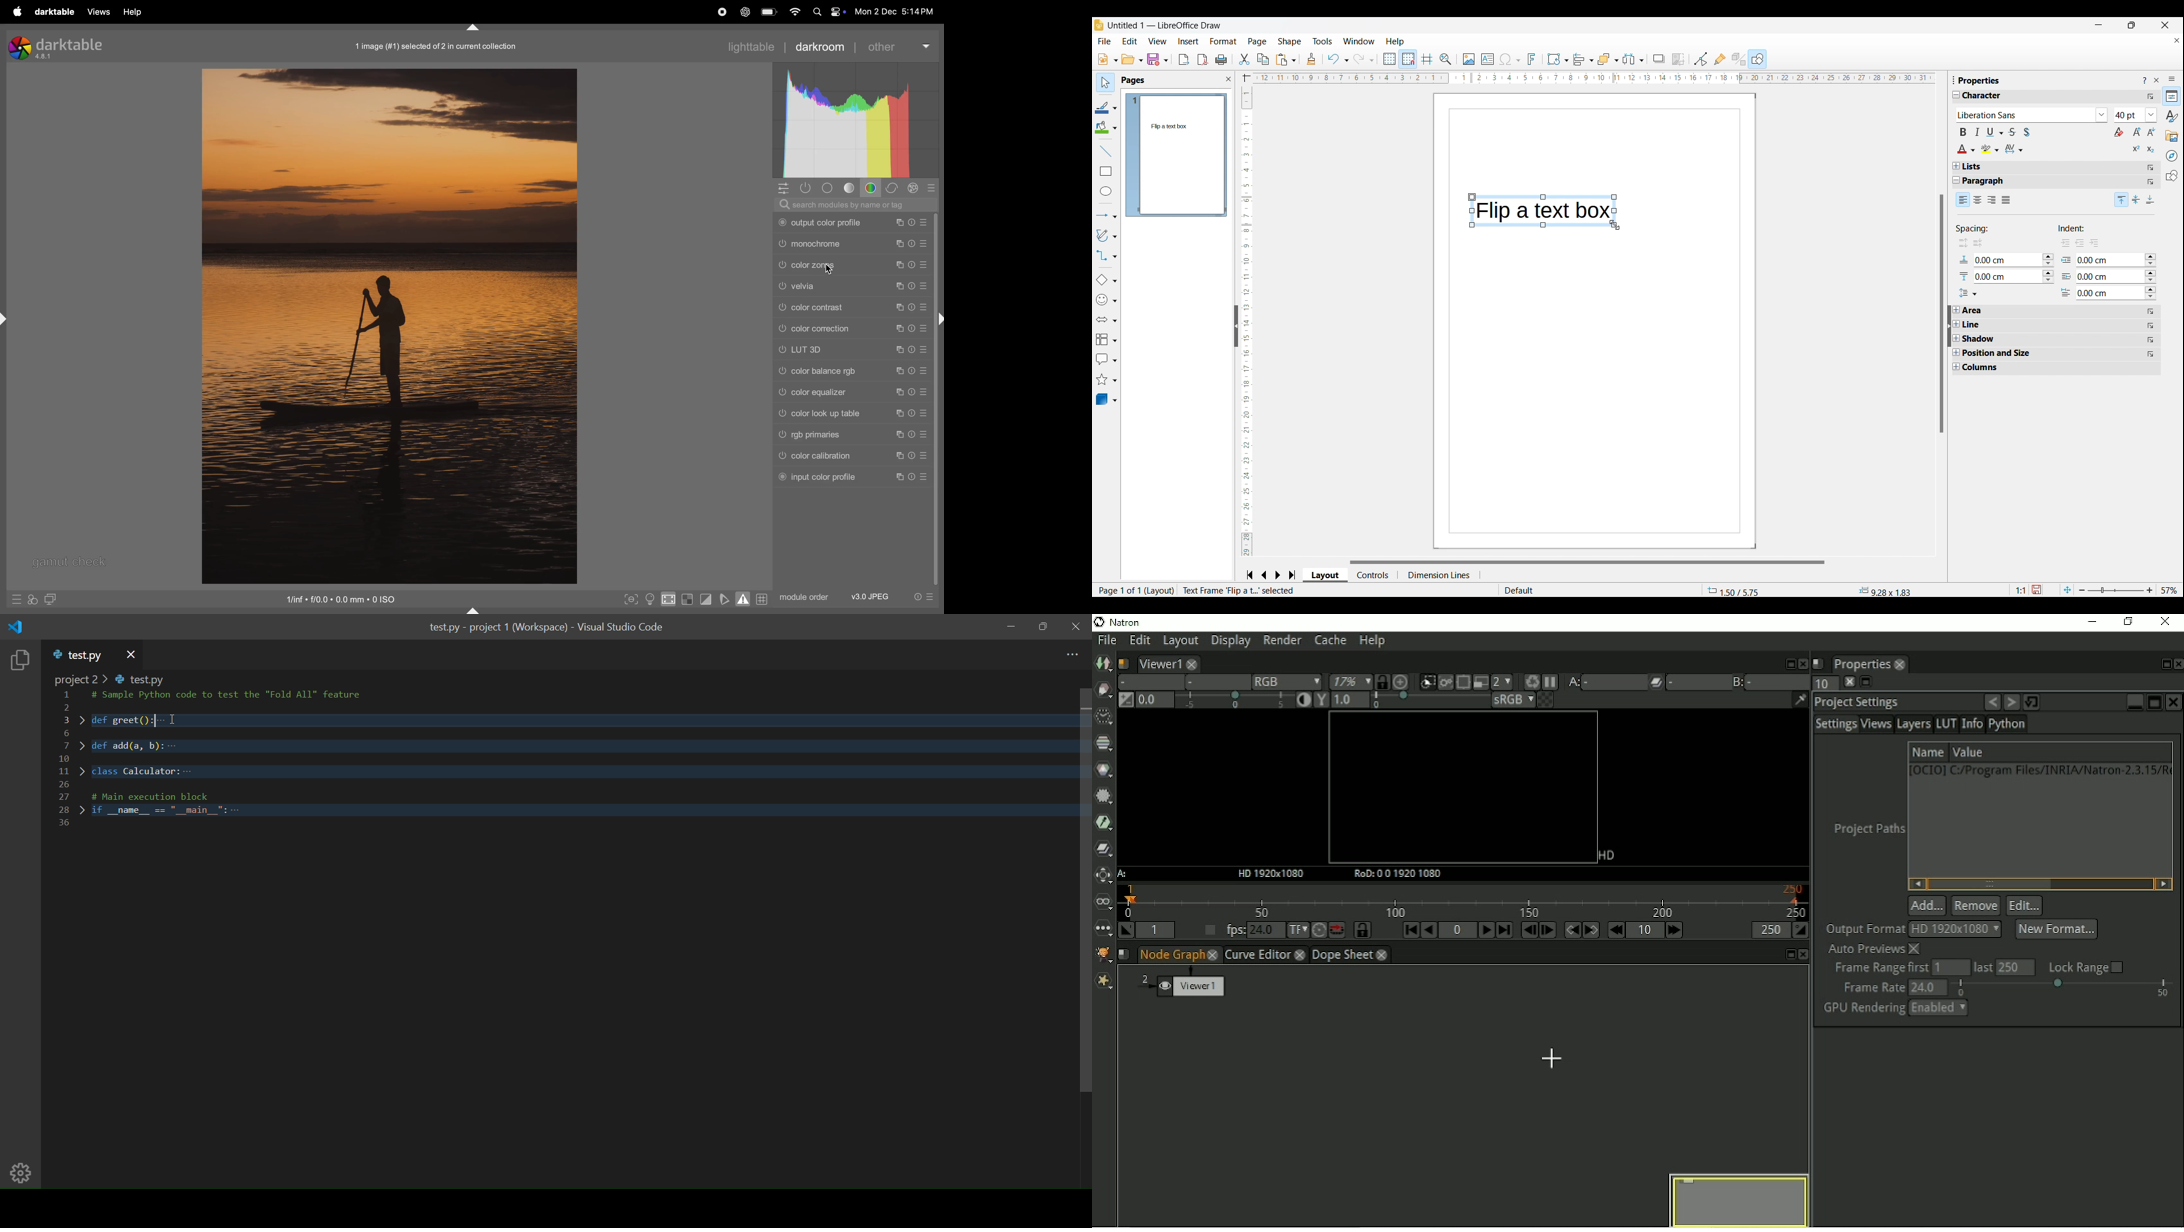 The width and height of the screenshot is (2184, 1232). Describe the element at coordinates (1964, 132) in the screenshot. I see `Bold` at that location.